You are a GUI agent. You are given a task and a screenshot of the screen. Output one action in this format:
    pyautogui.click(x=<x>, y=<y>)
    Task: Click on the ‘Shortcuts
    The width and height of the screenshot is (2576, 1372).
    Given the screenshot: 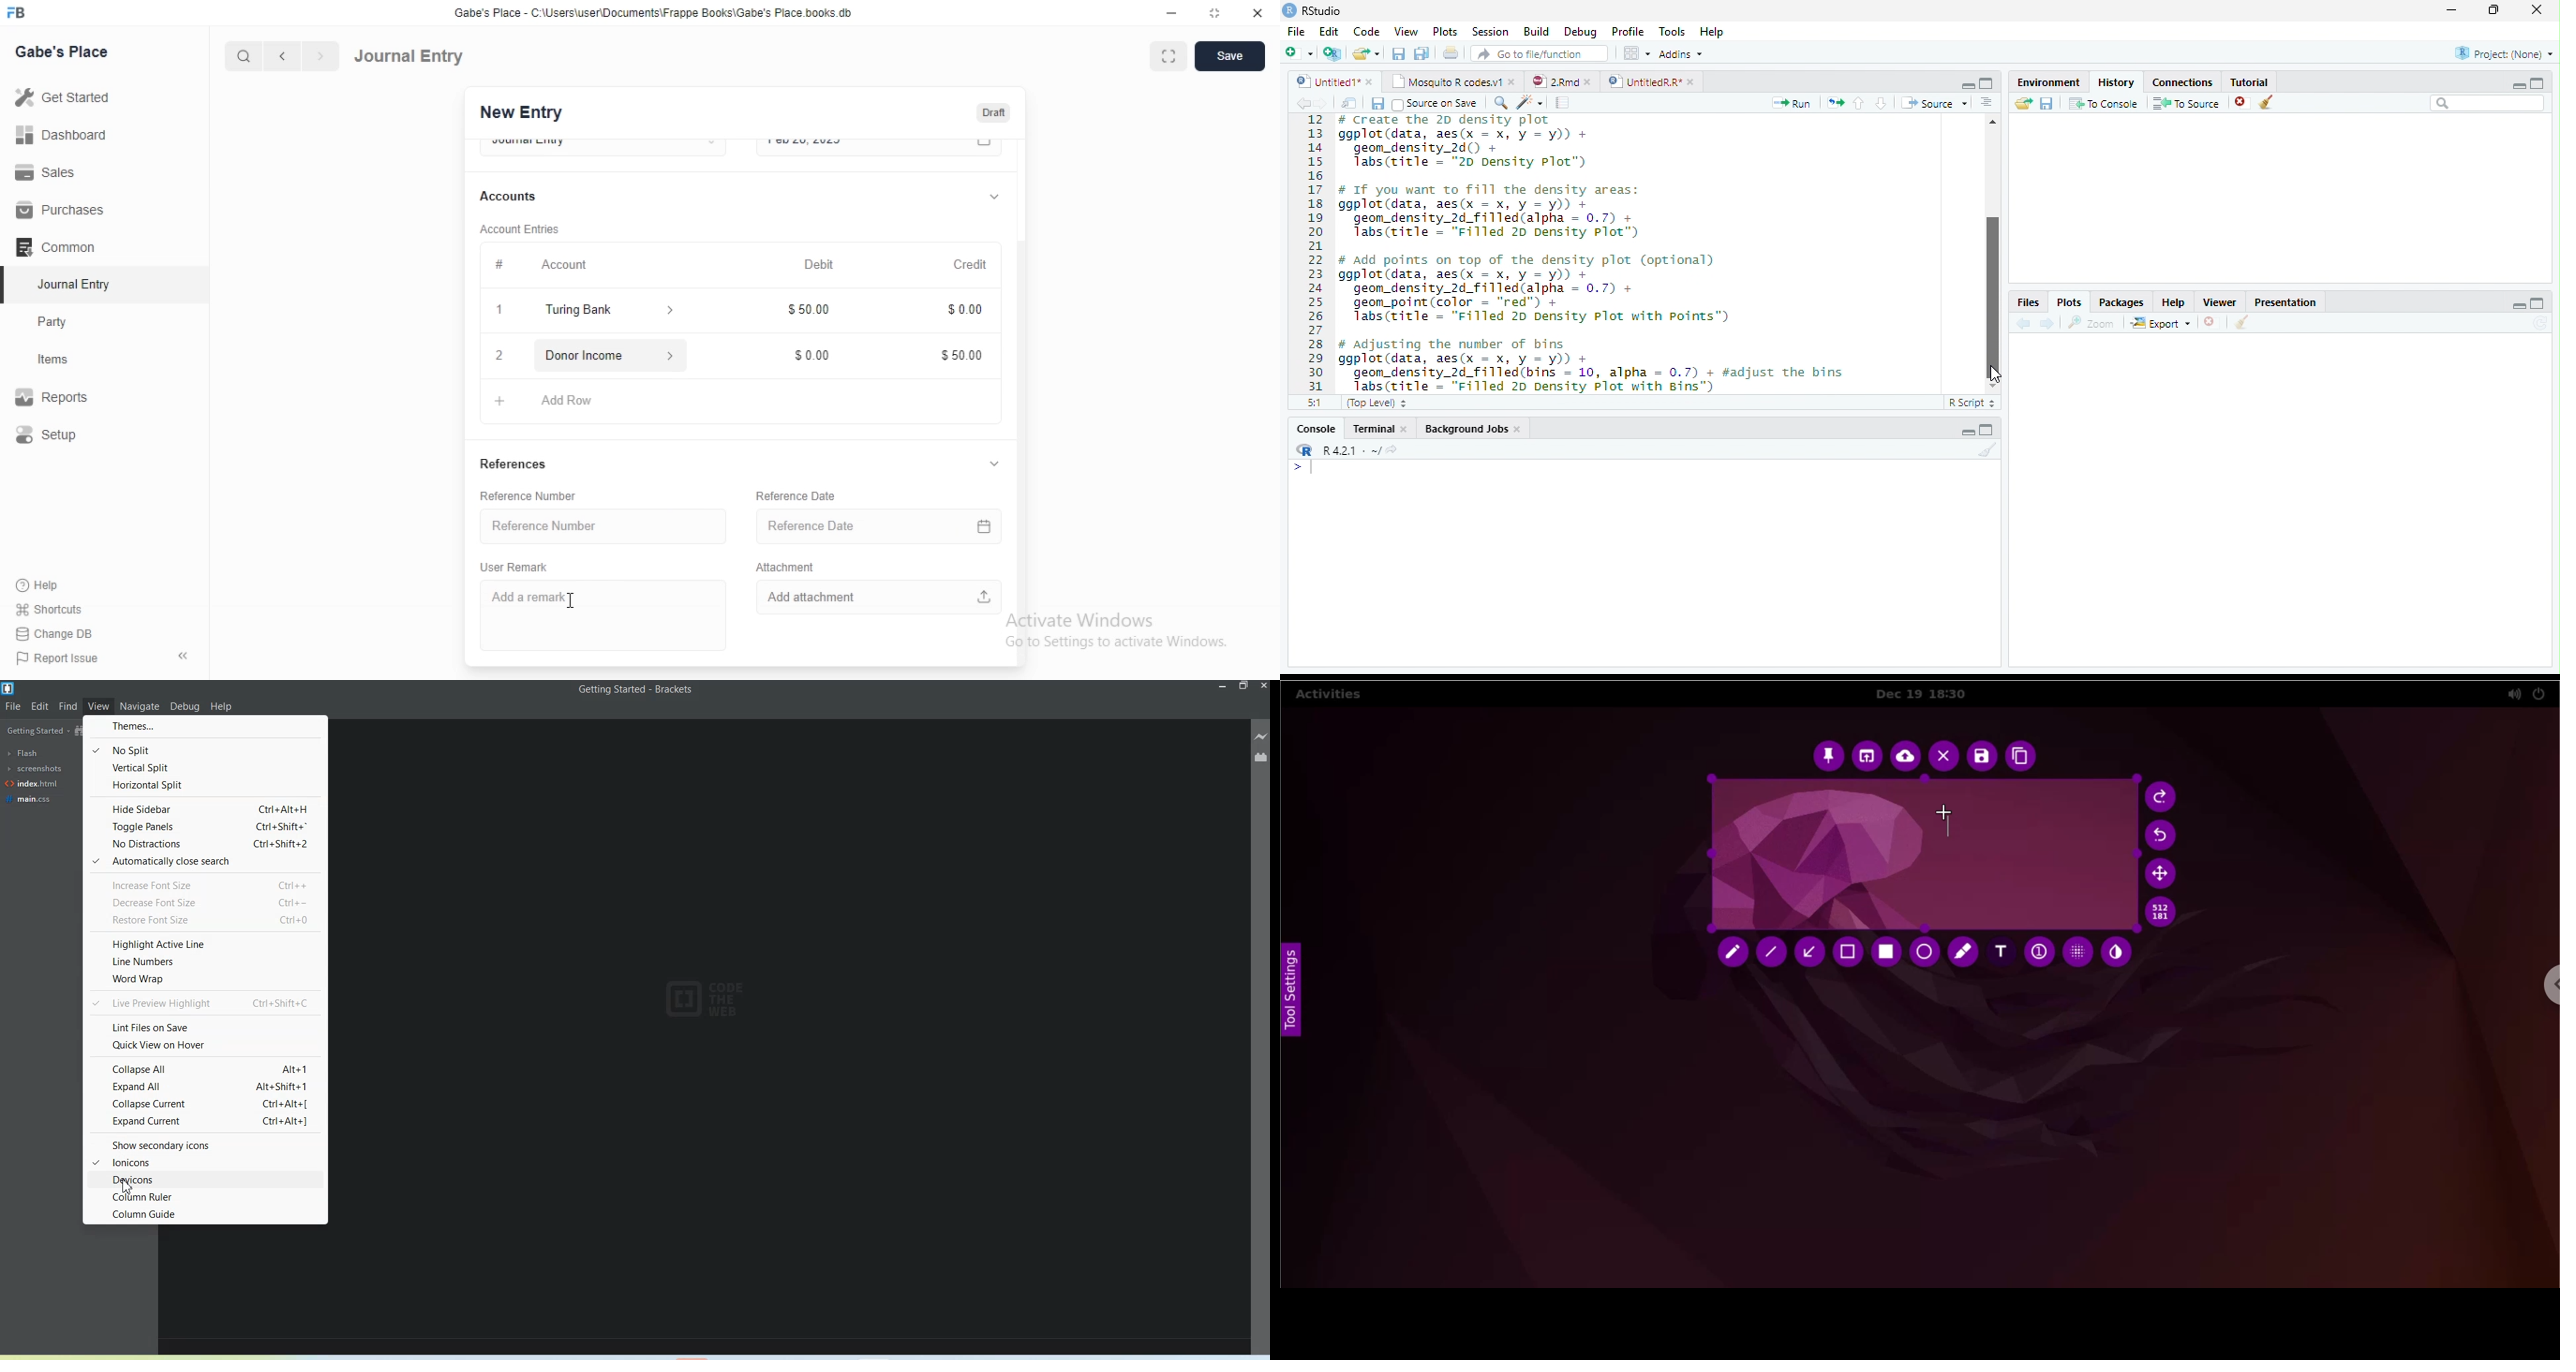 What is the action you would take?
    pyautogui.click(x=62, y=609)
    